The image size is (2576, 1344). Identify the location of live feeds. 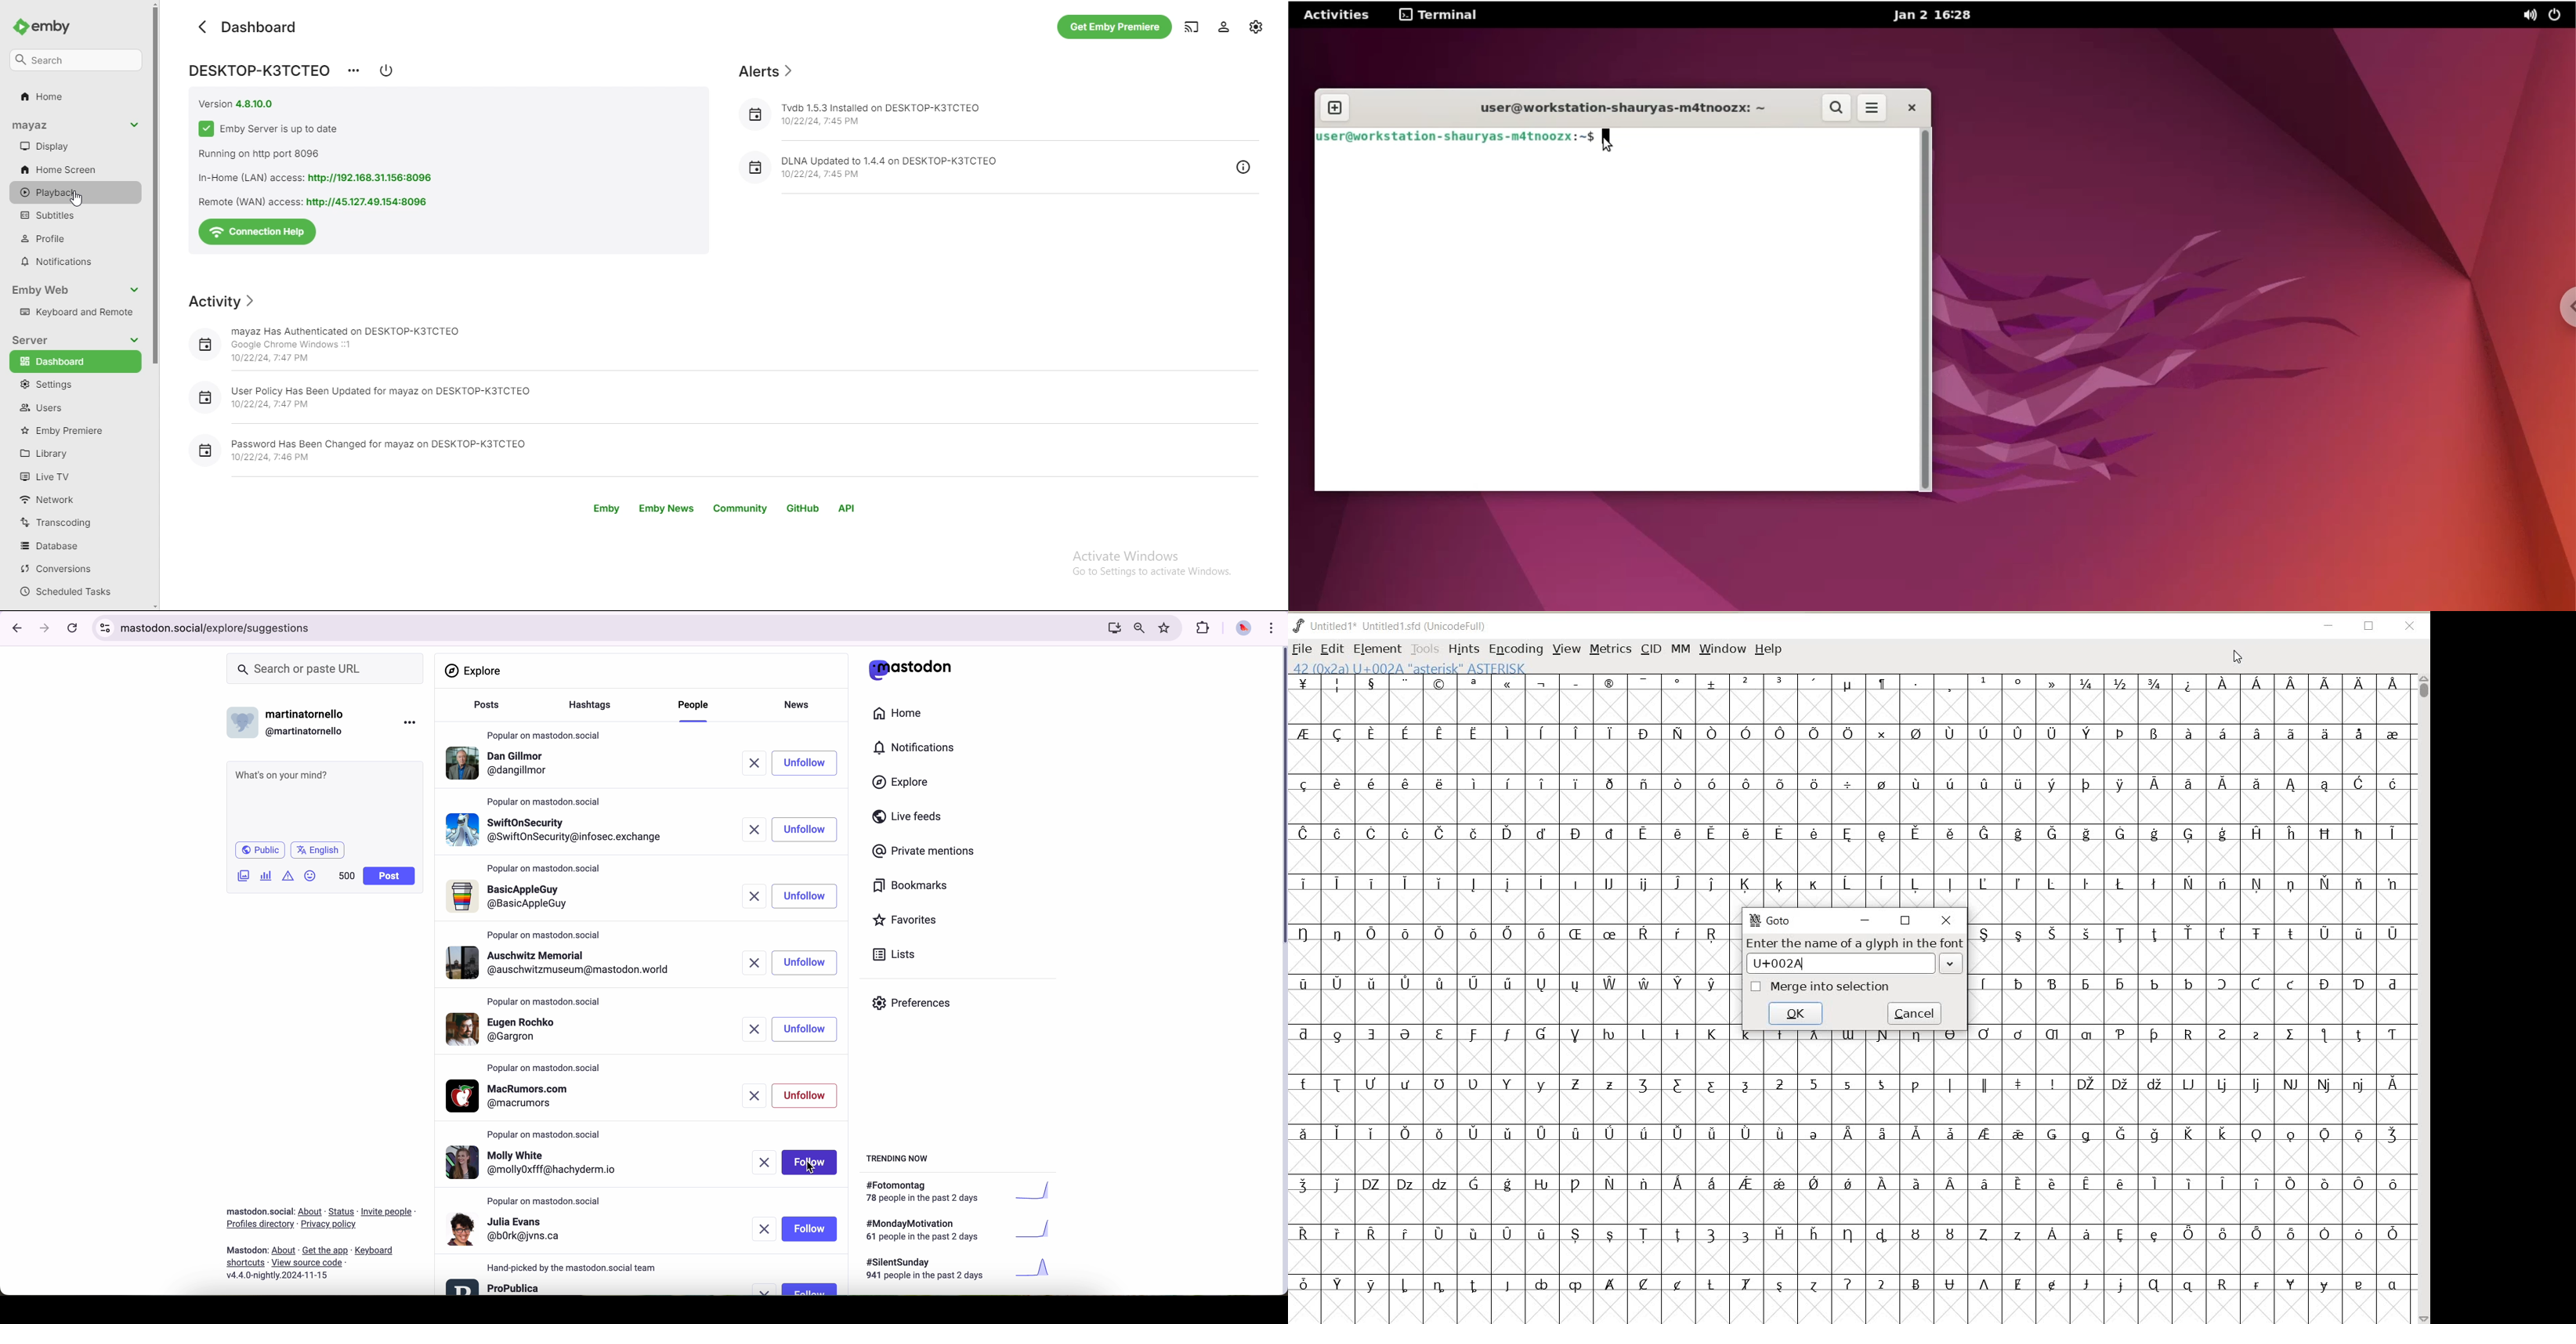
(910, 819).